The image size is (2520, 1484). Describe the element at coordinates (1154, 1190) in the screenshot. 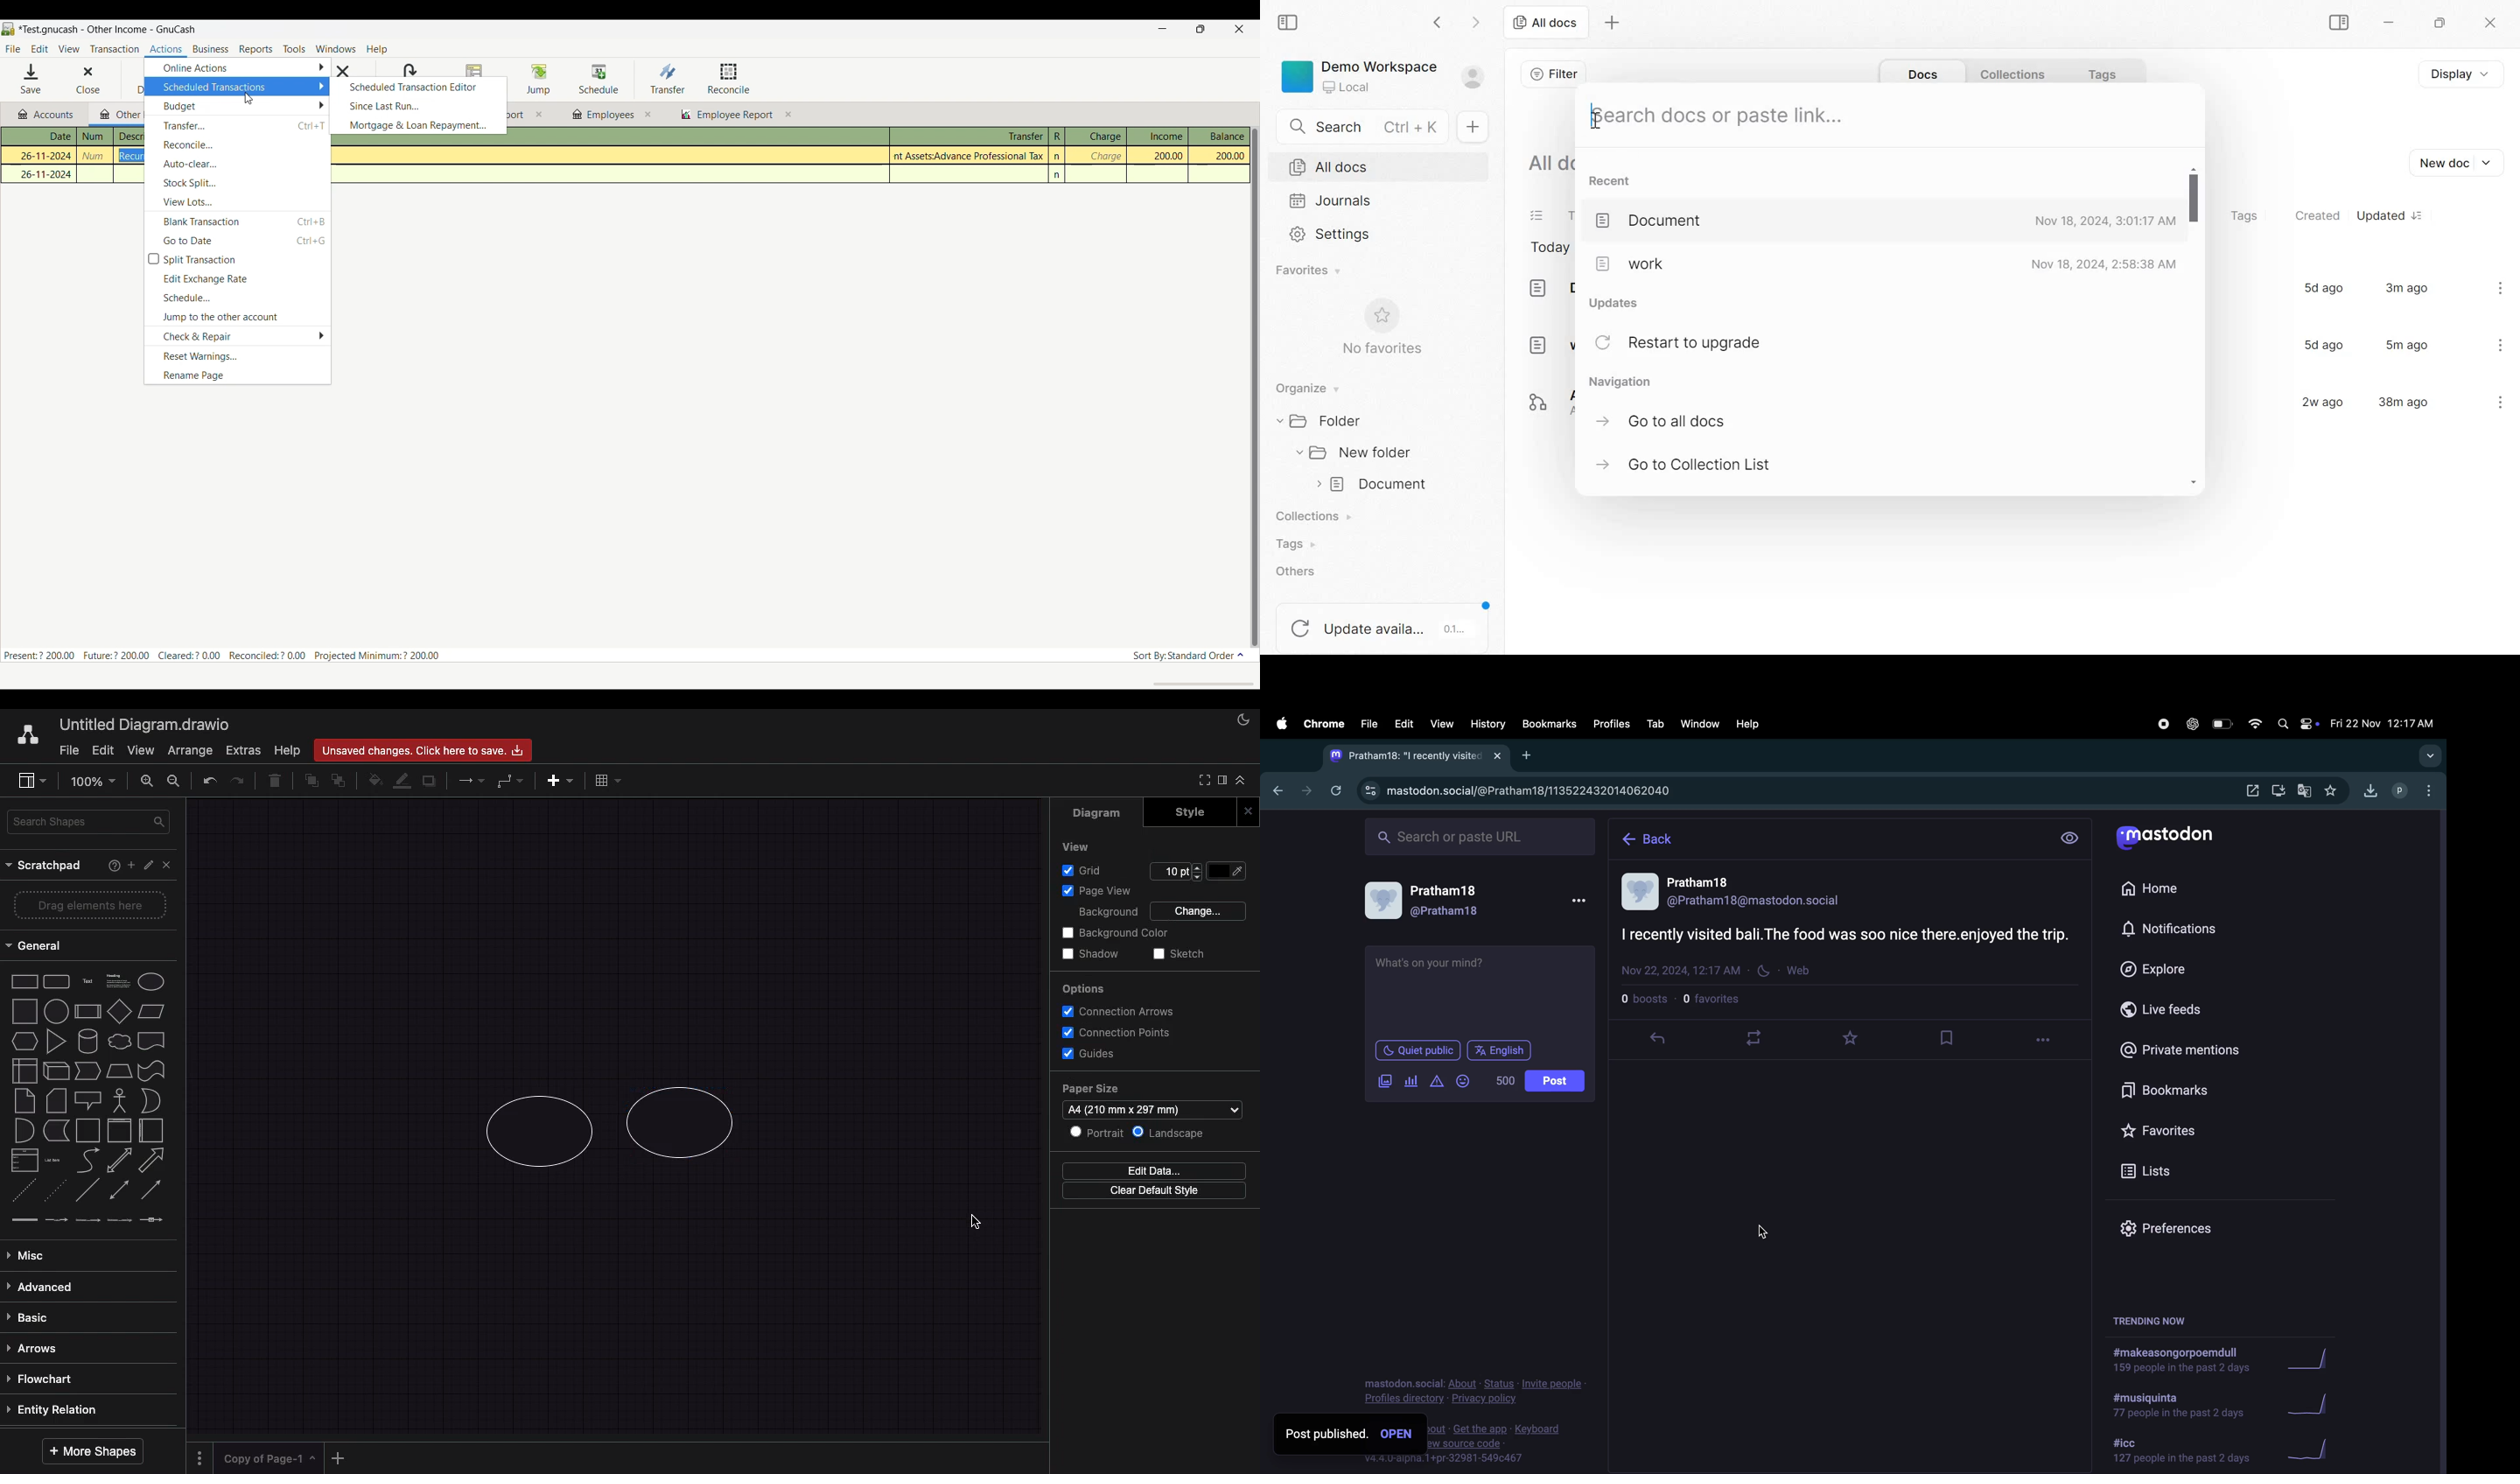

I see `clear default style` at that location.